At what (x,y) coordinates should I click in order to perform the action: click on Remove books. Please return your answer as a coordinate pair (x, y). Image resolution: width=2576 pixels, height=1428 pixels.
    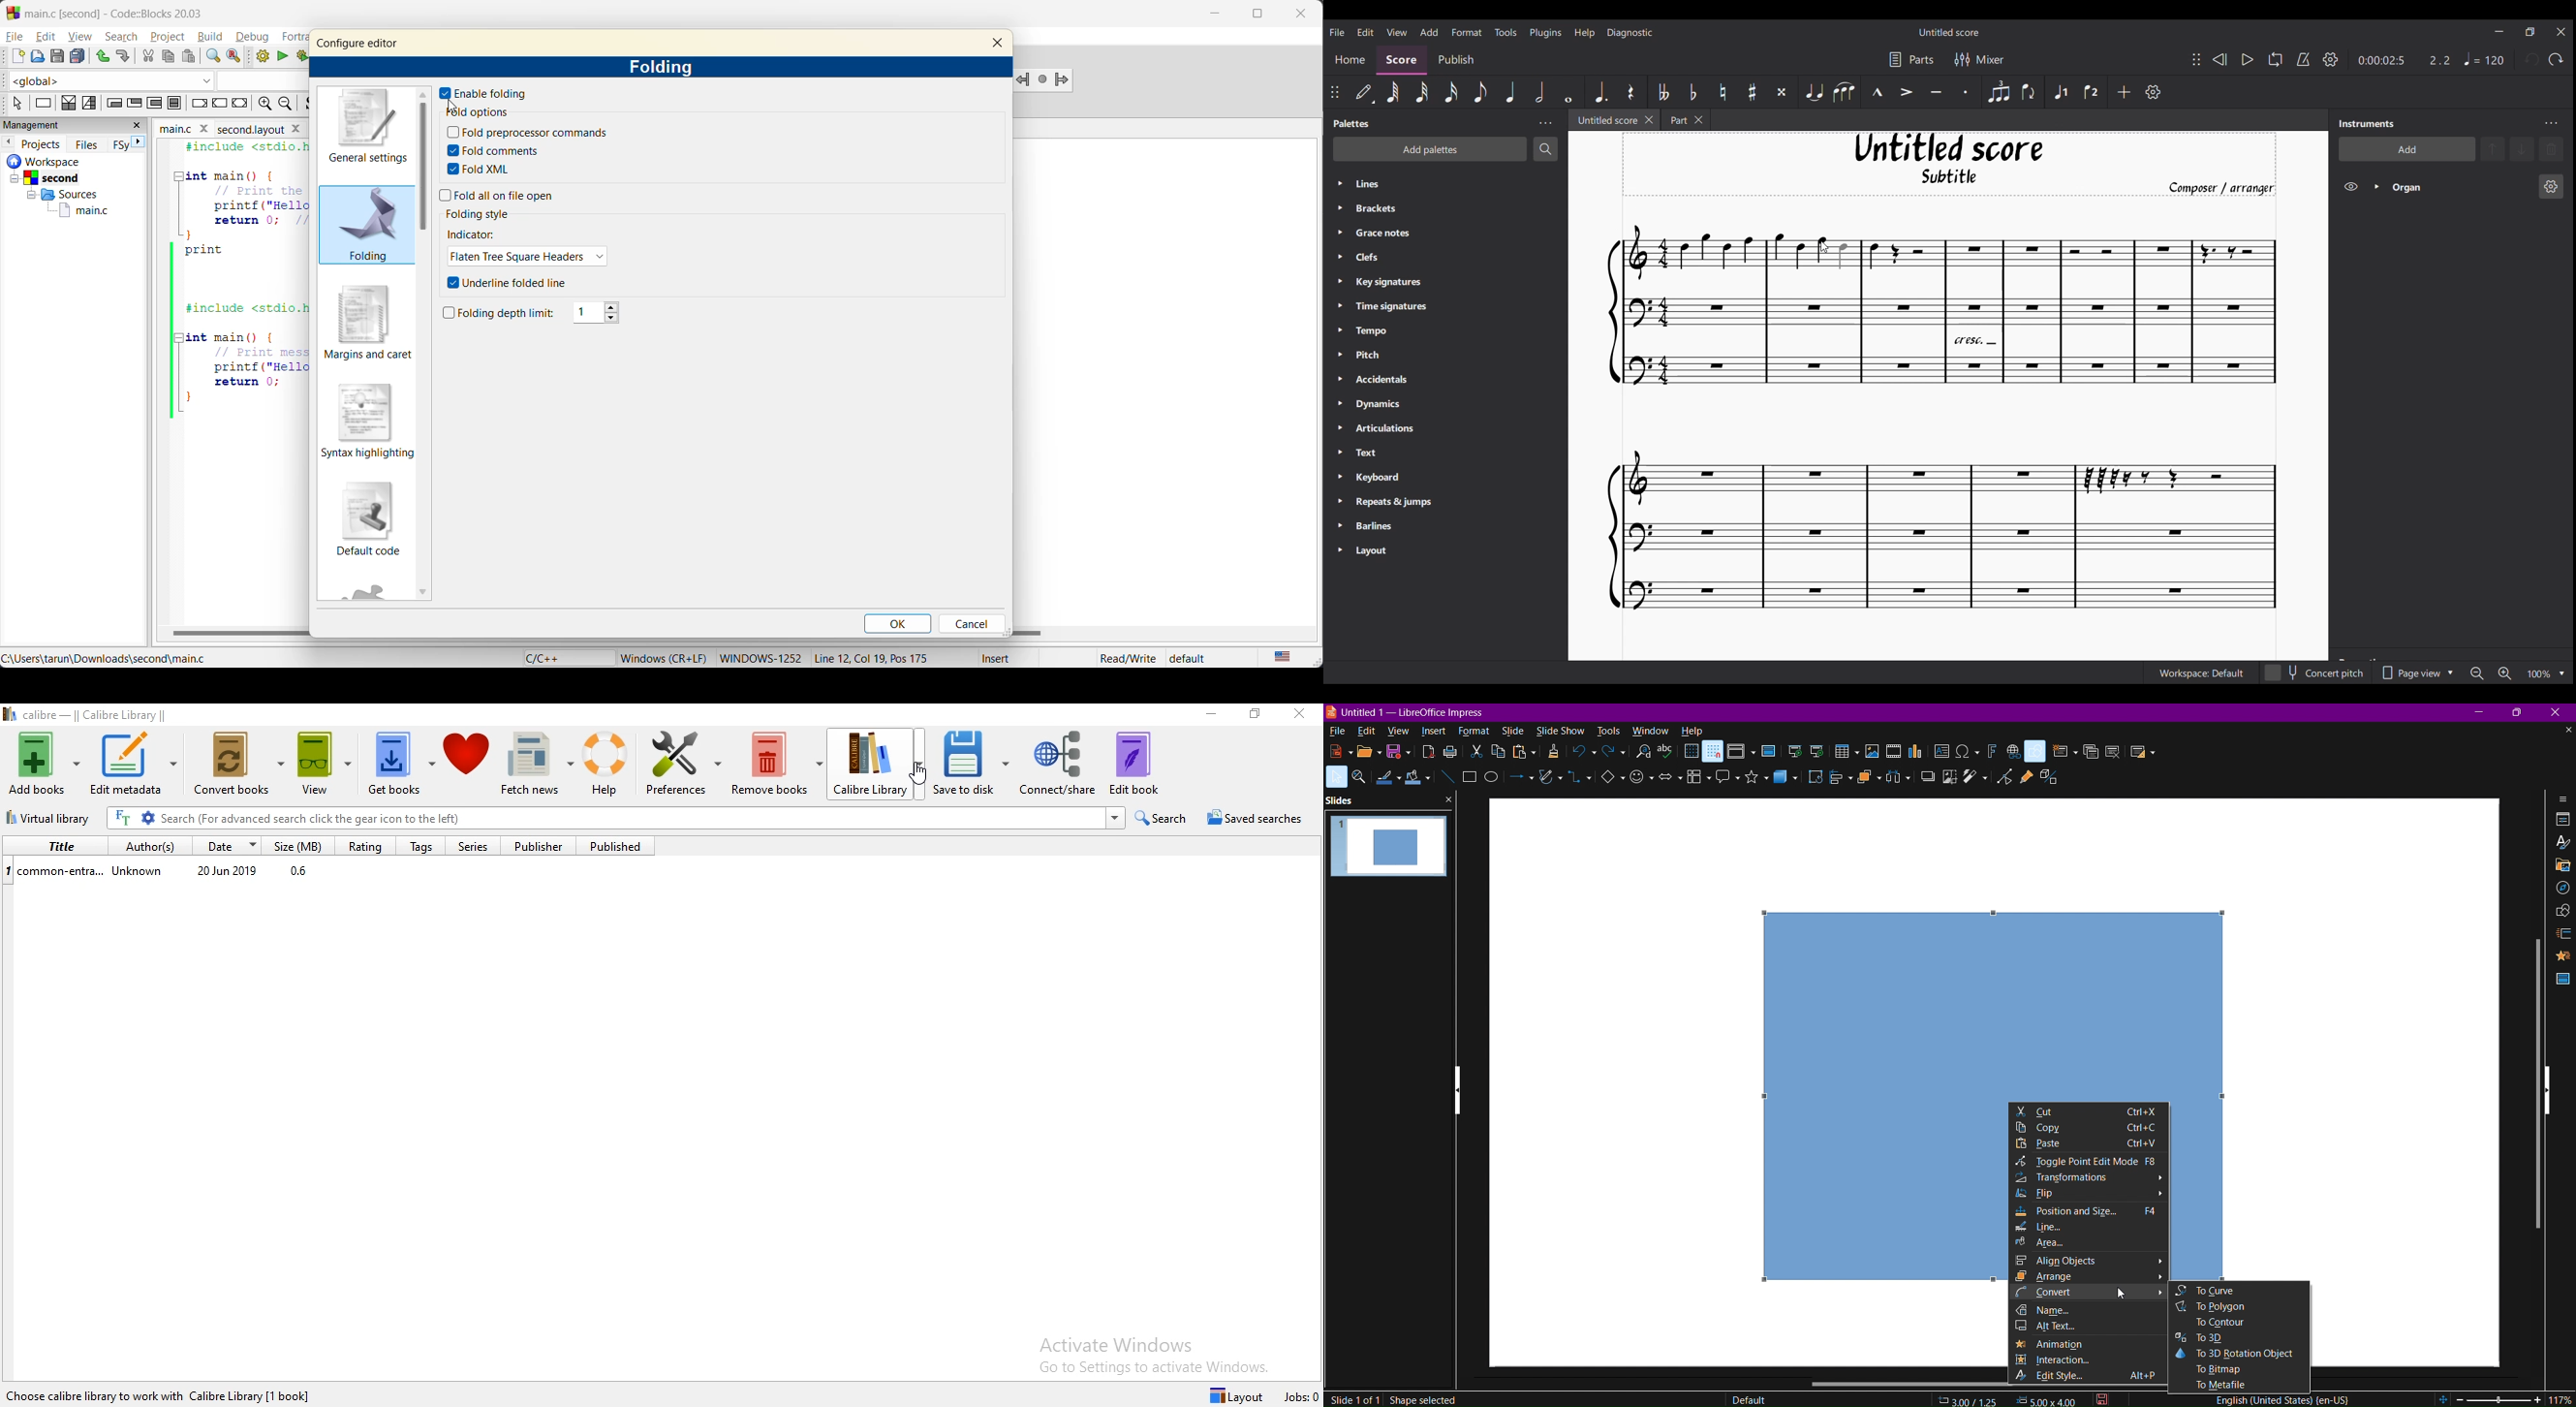
    Looking at the image, I should click on (777, 766).